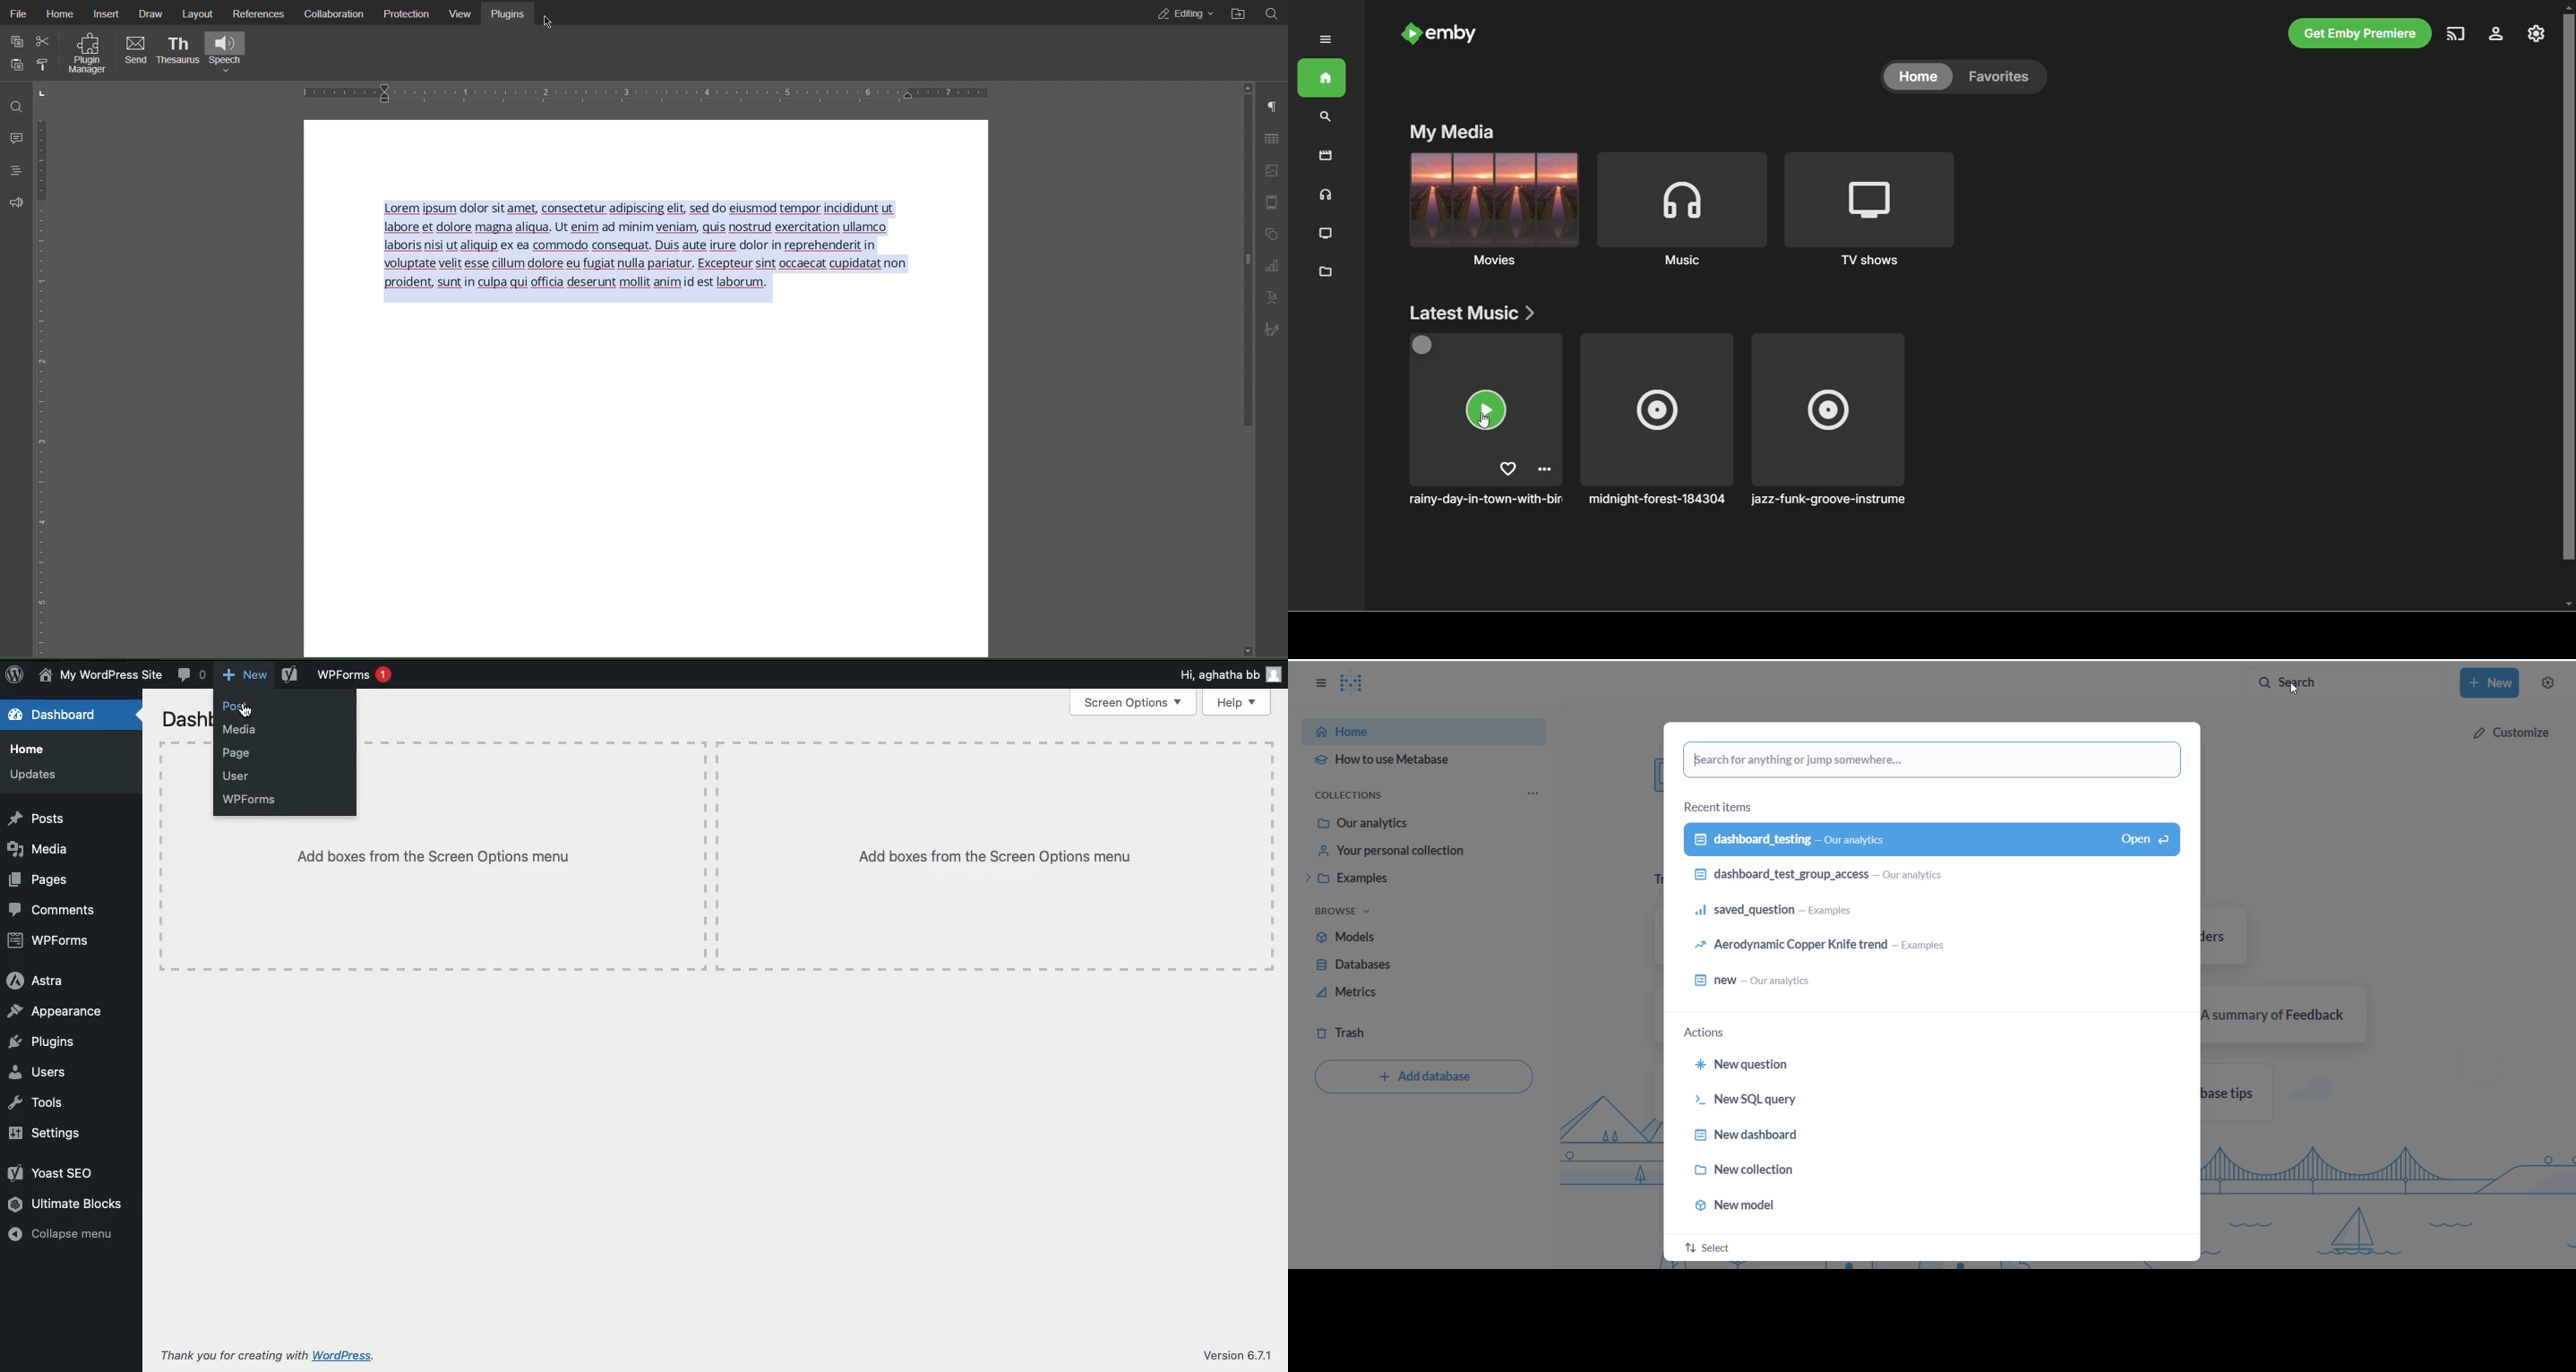  Describe the element at coordinates (203, 13) in the screenshot. I see `Layout` at that location.